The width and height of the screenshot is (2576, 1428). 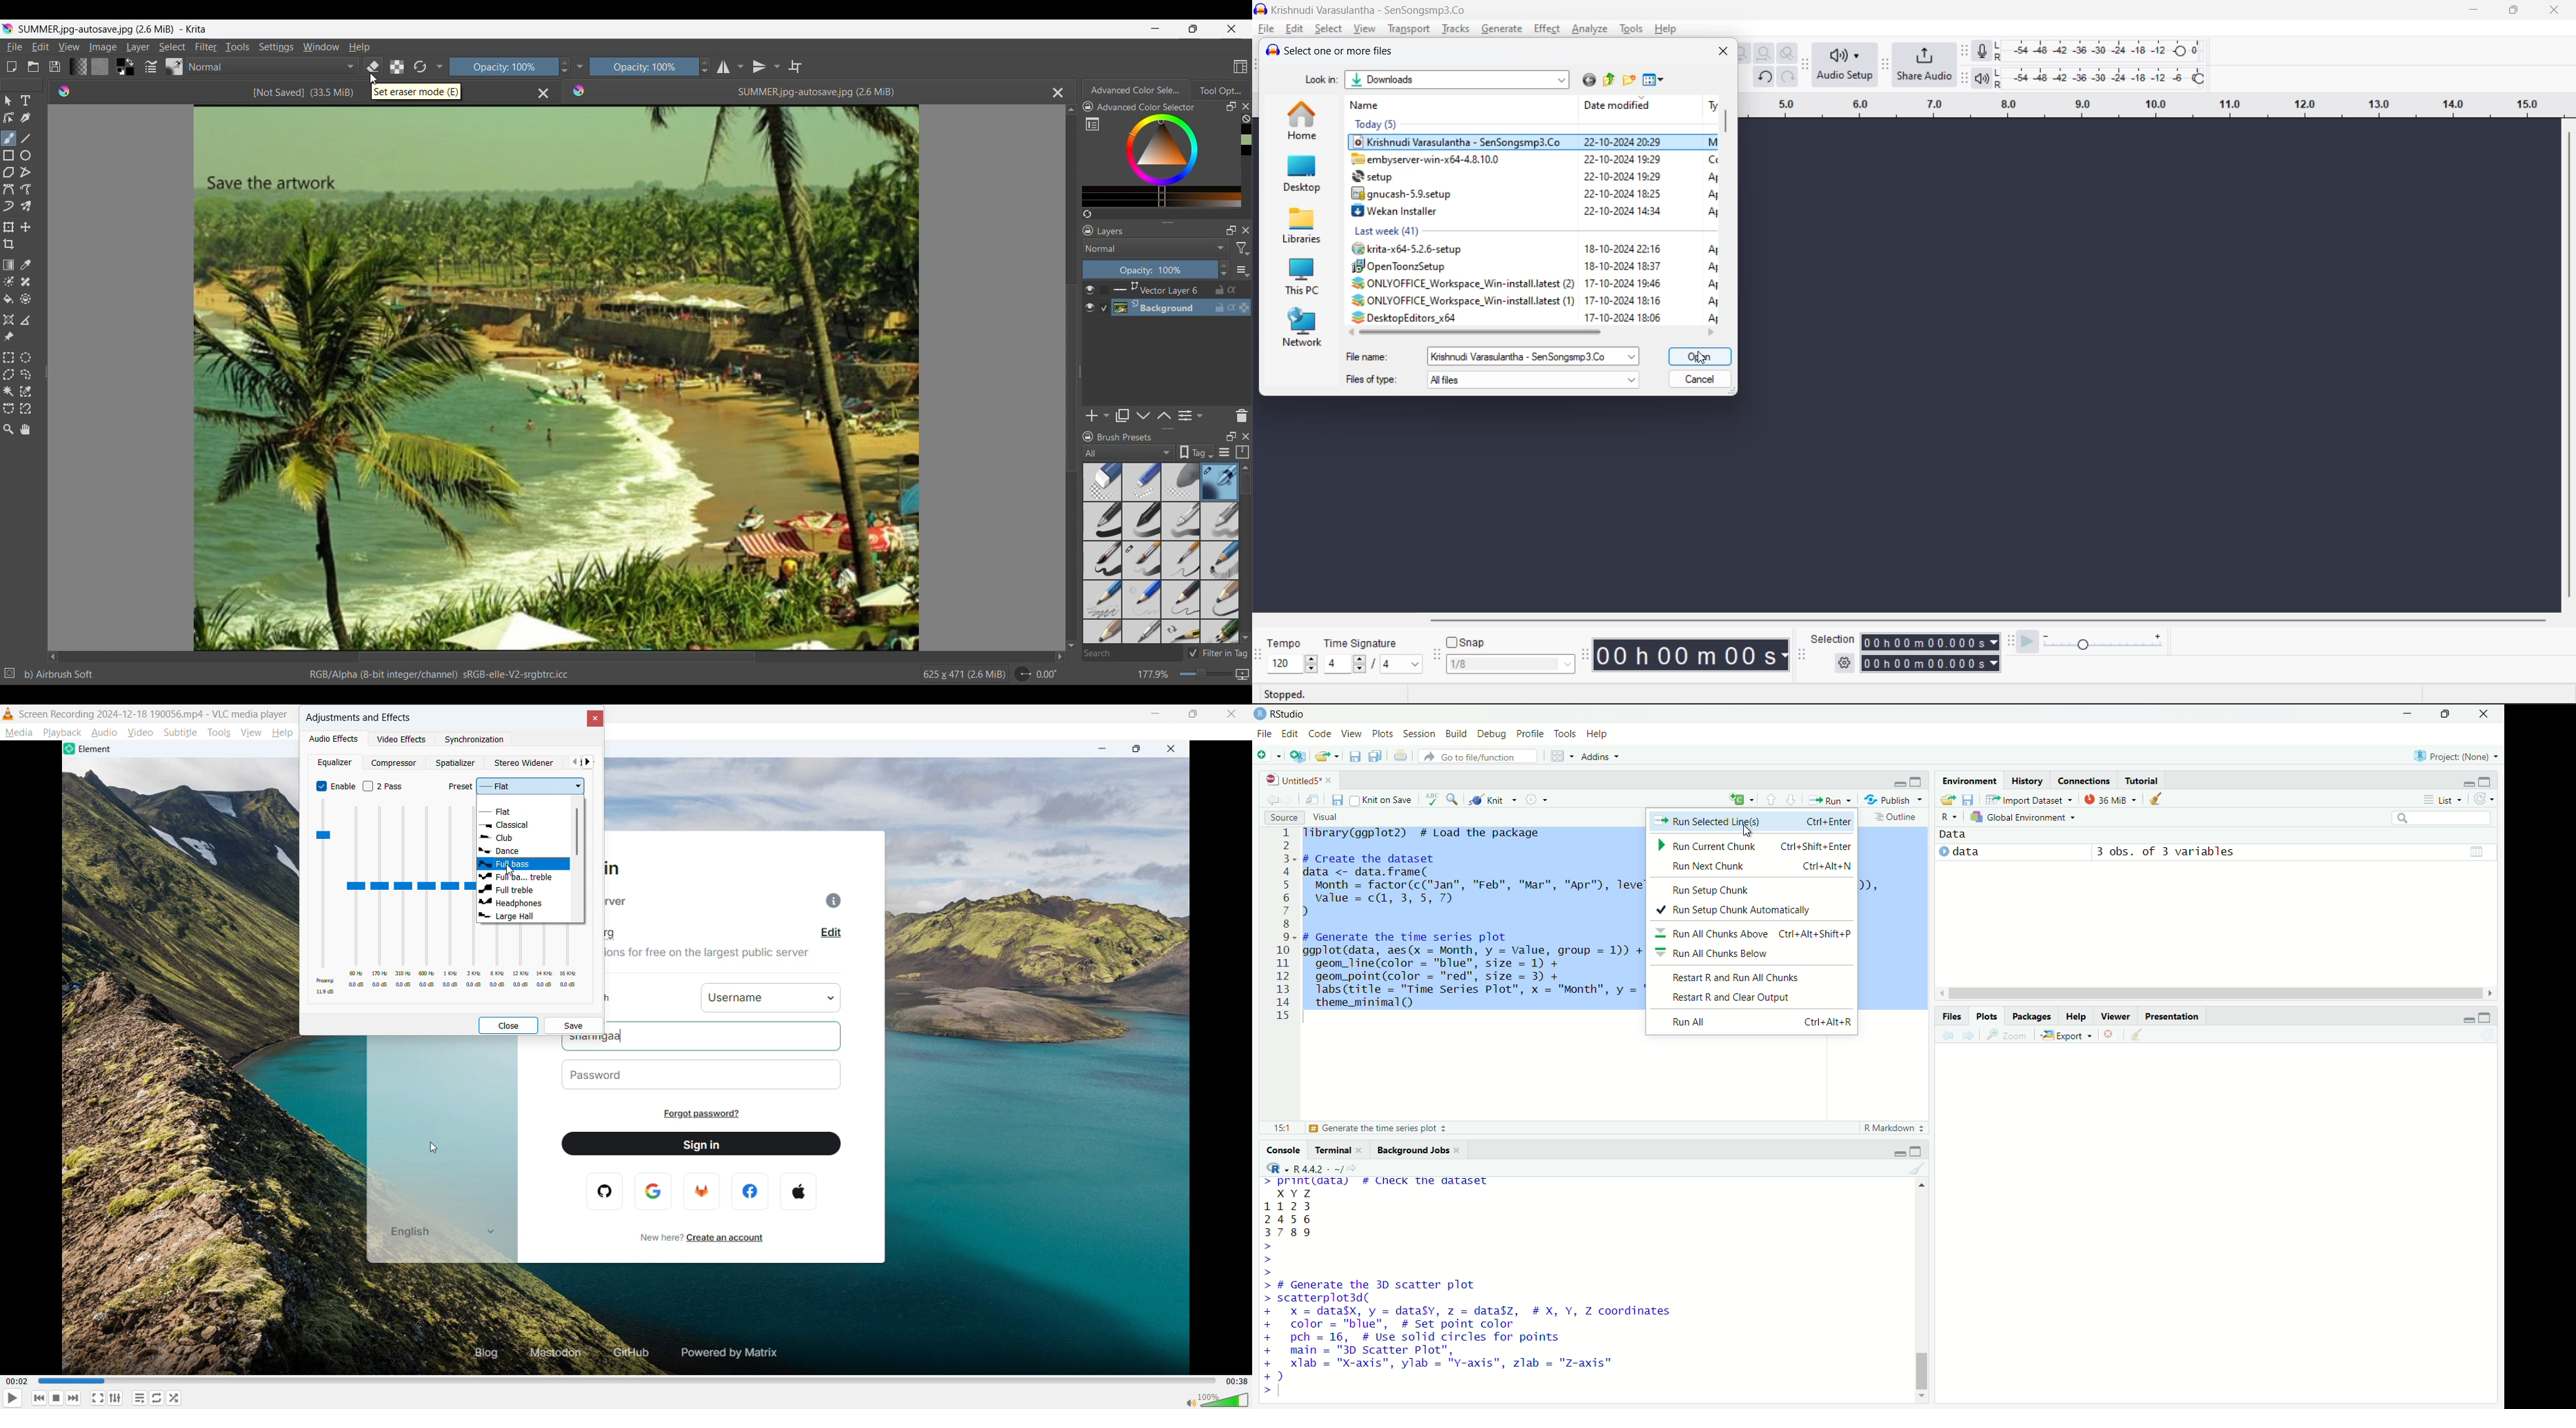 I want to click on play at speed, so click(x=2027, y=642).